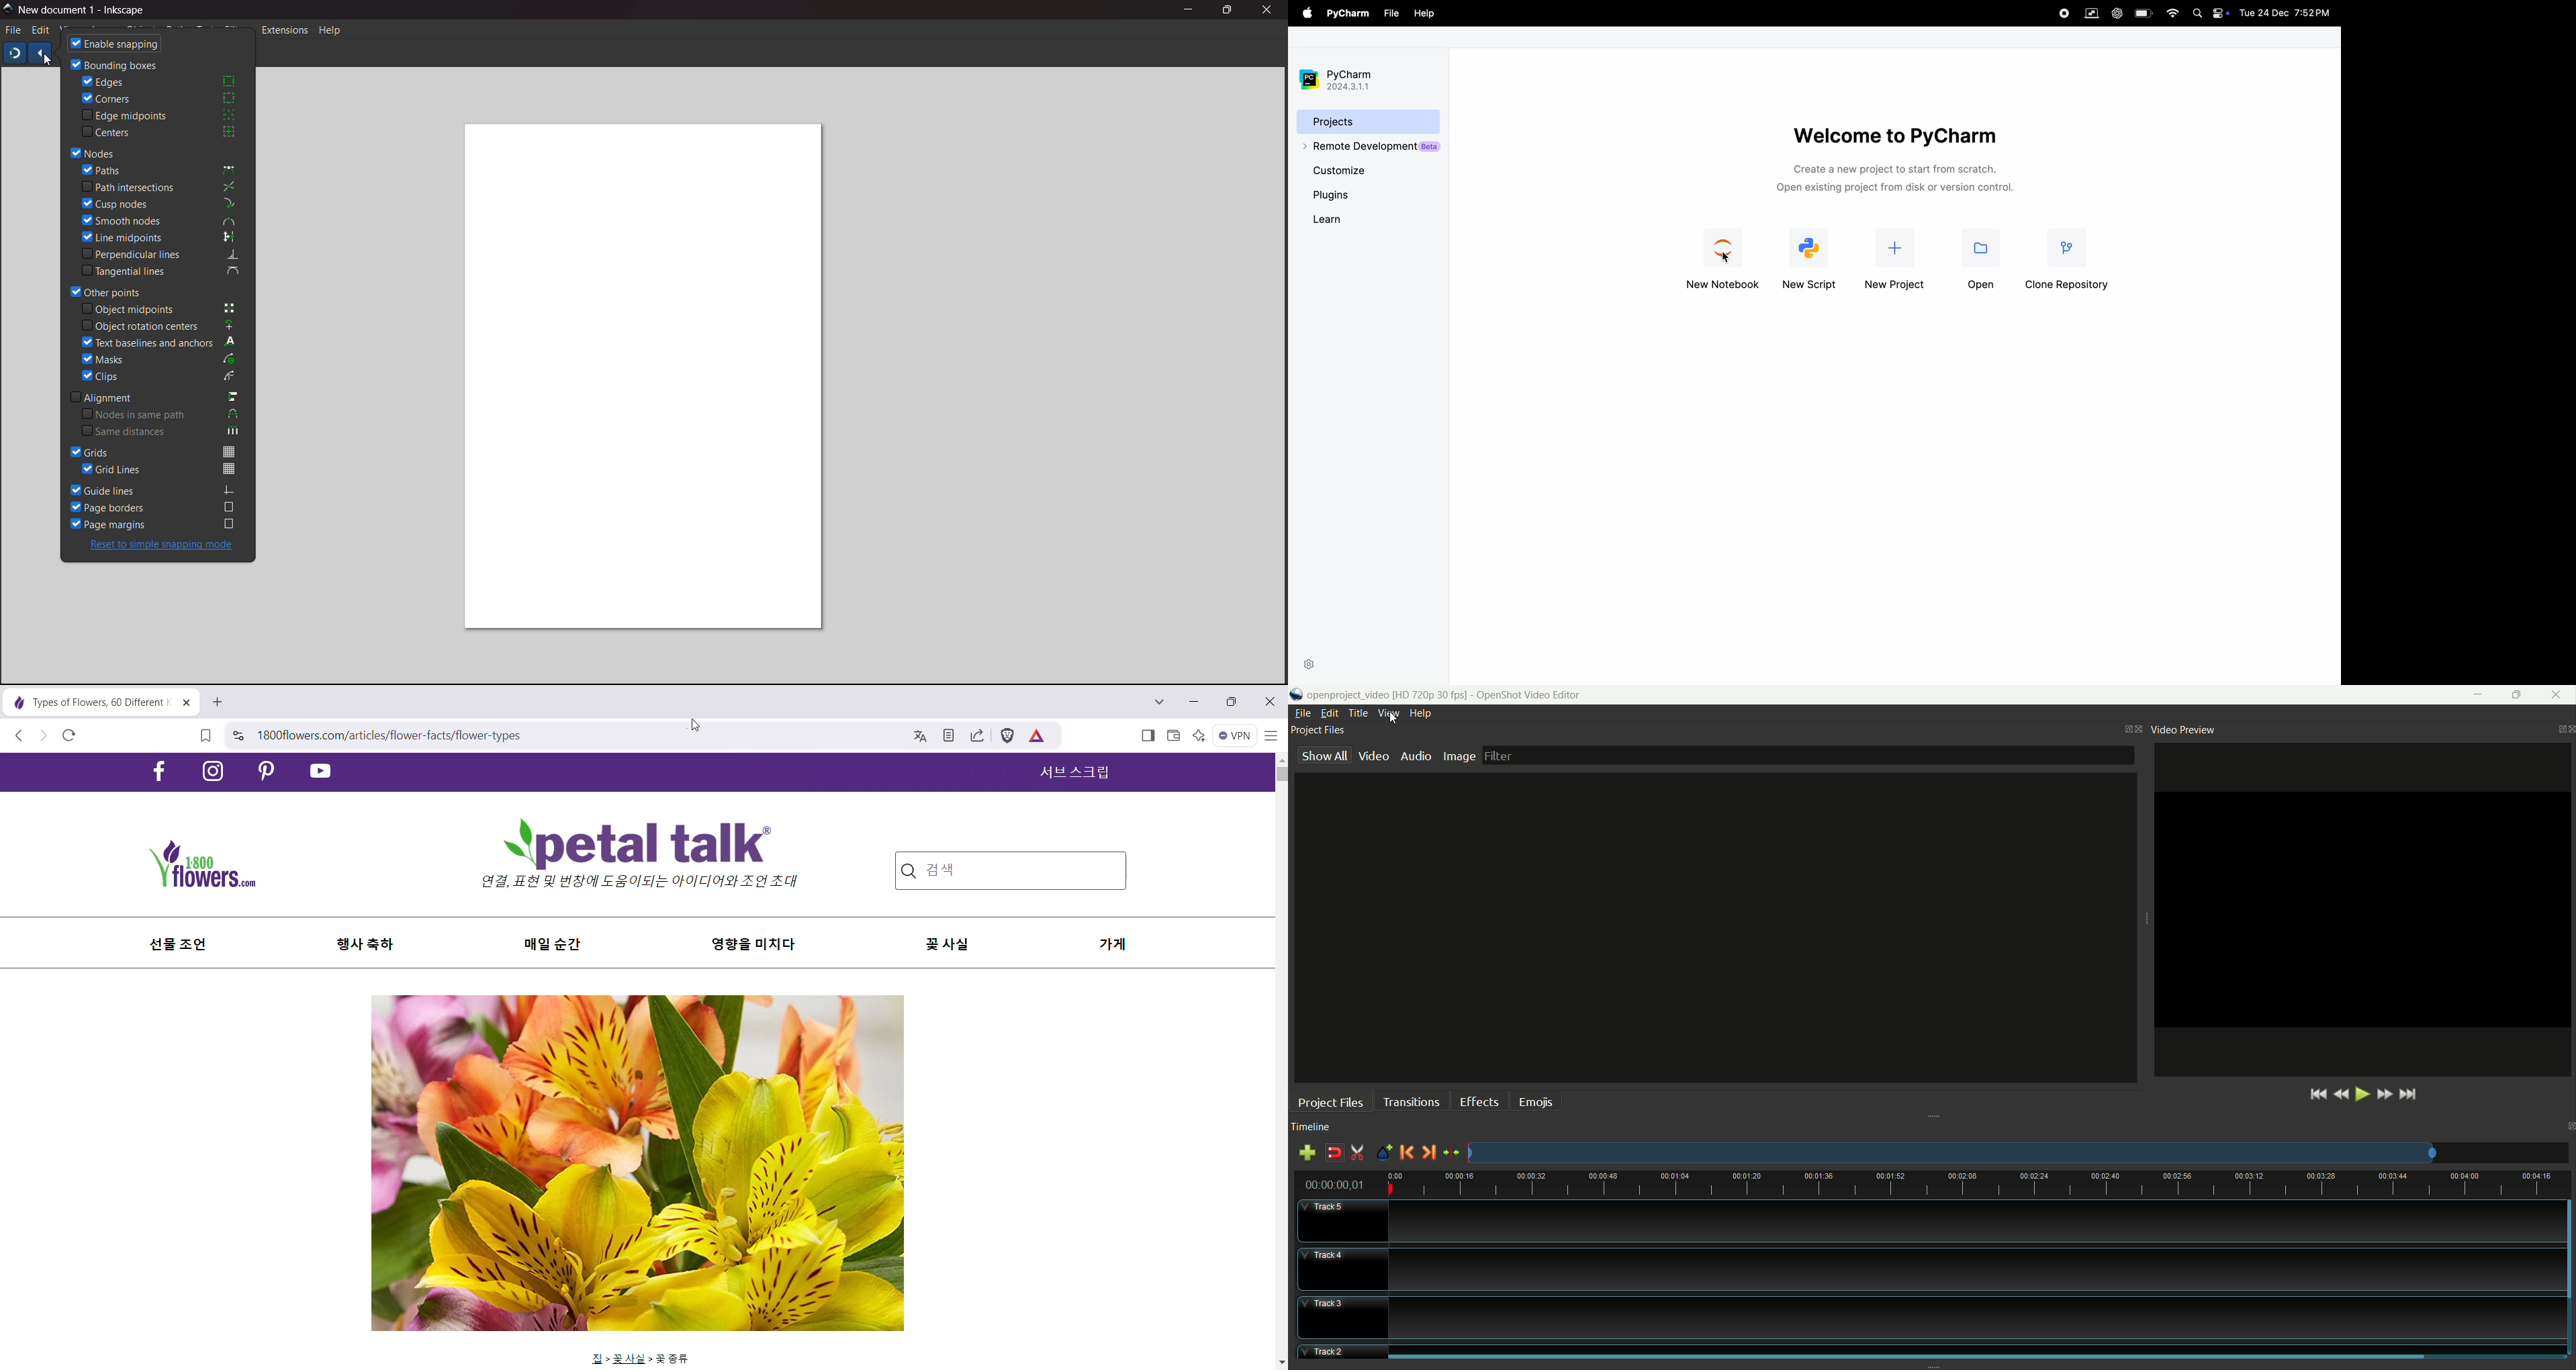  What do you see at coordinates (974, 736) in the screenshot?
I see `Share this page` at bounding box center [974, 736].